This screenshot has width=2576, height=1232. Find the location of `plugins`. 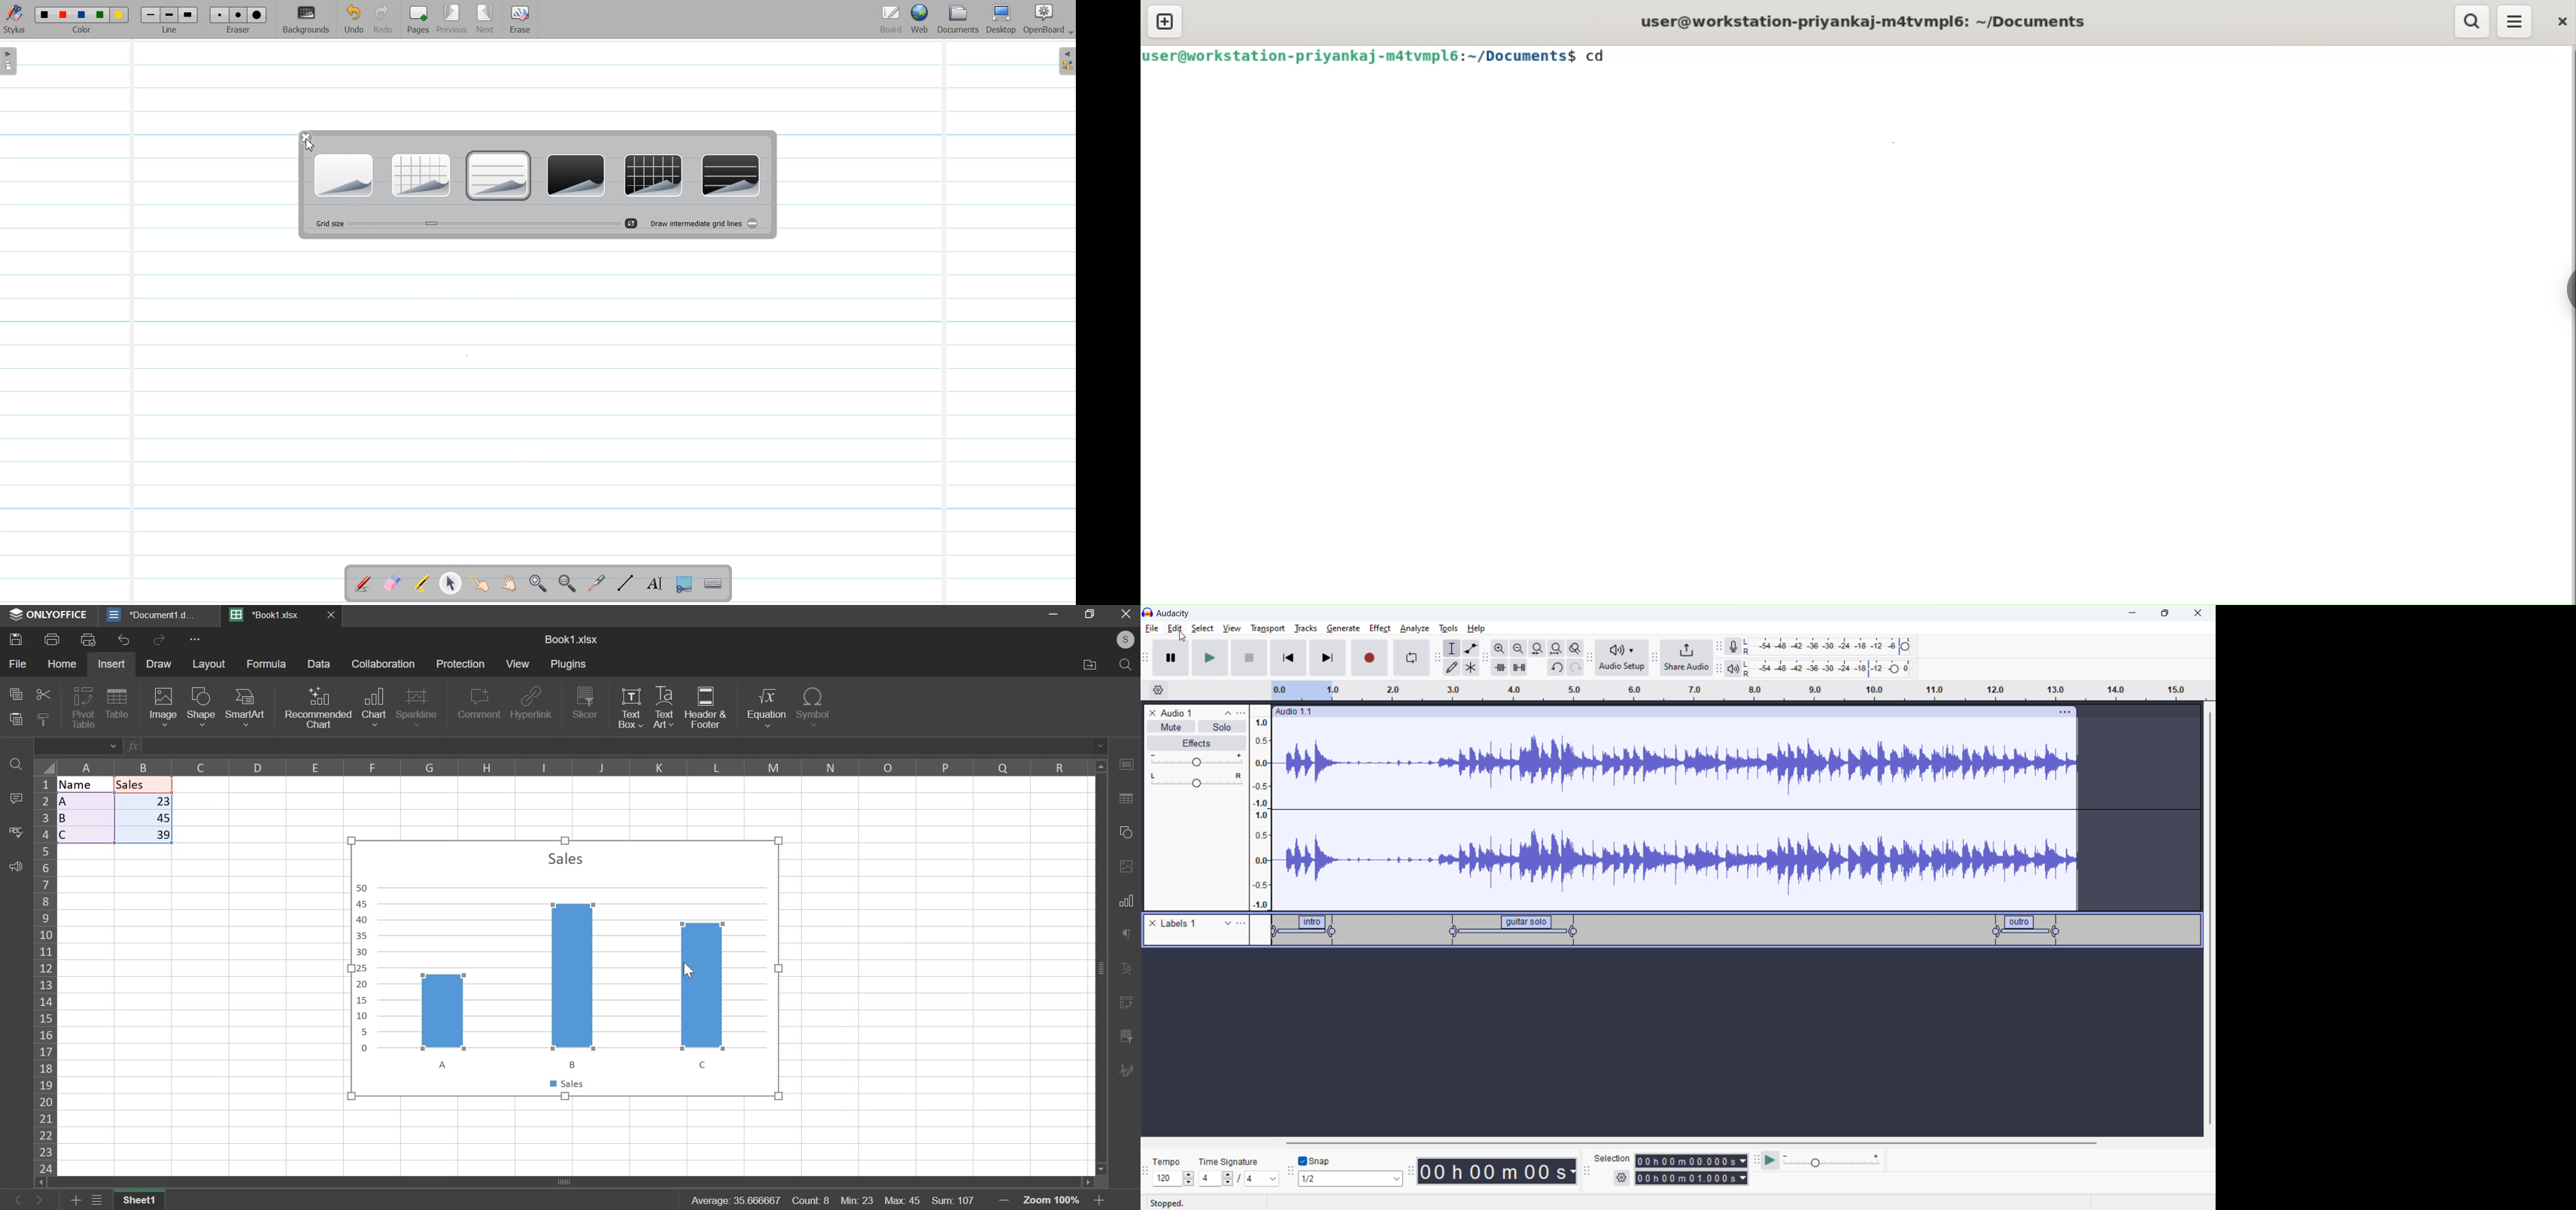

plugins is located at coordinates (572, 663).